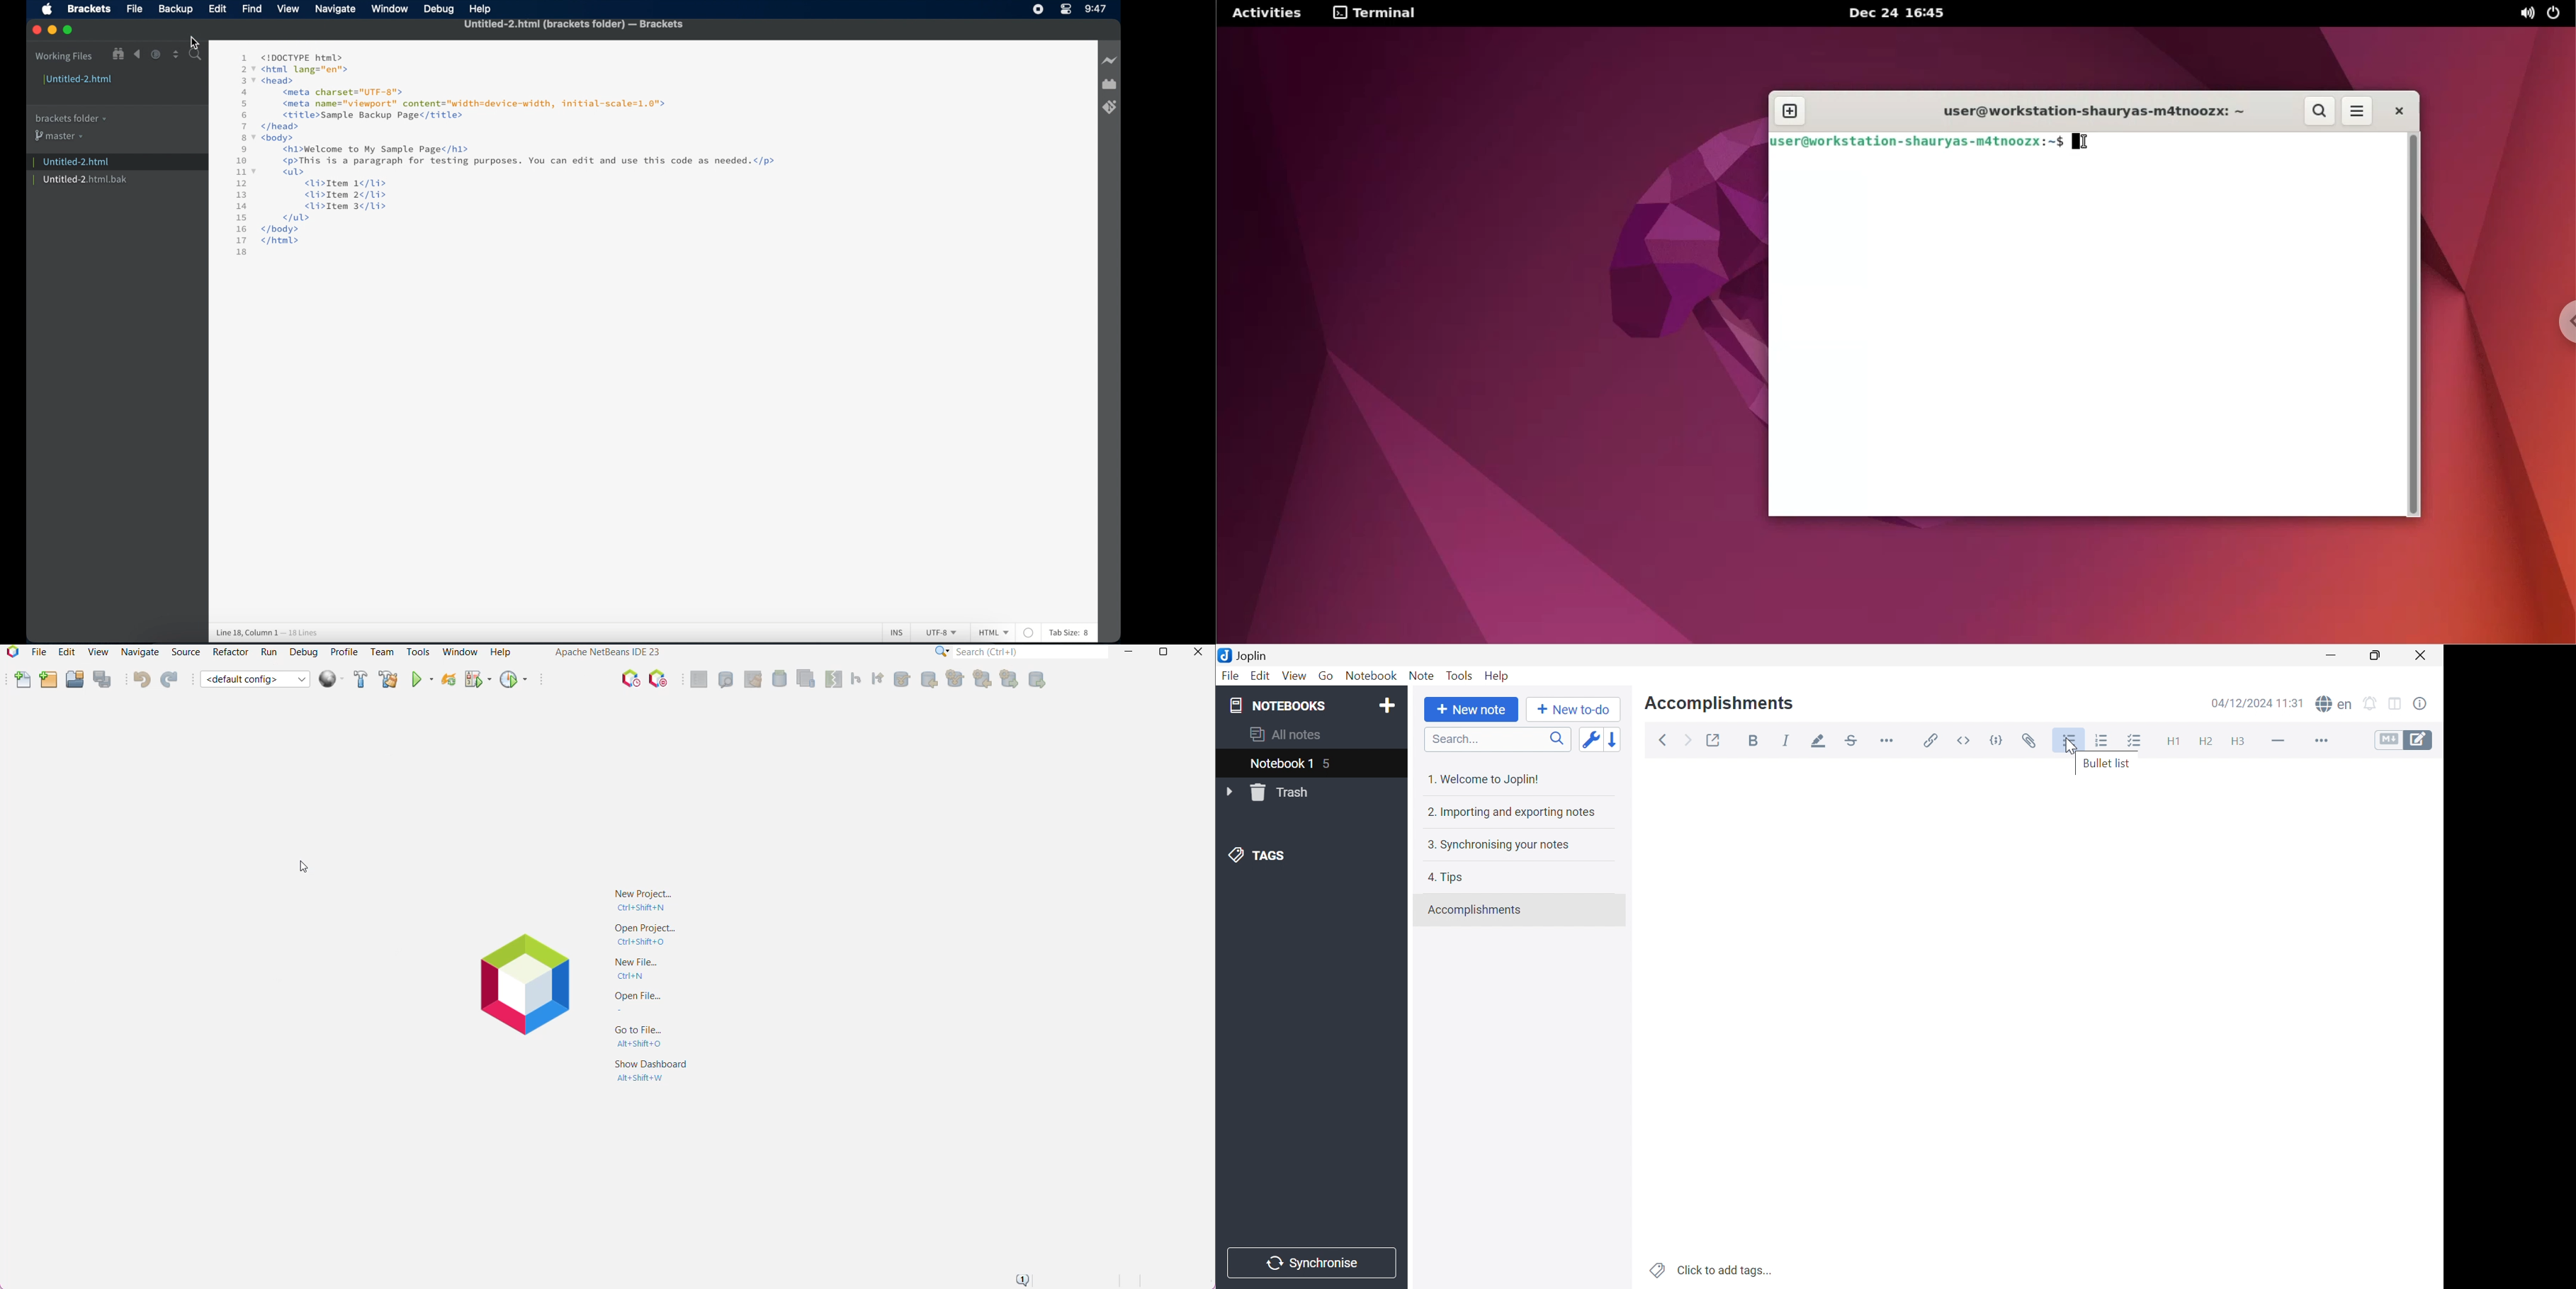 This screenshot has width=2576, height=1316. What do you see at coordinates (2101, 740) in the screenshot?
I see `Numbered list` at bounding box center [2101, 740].